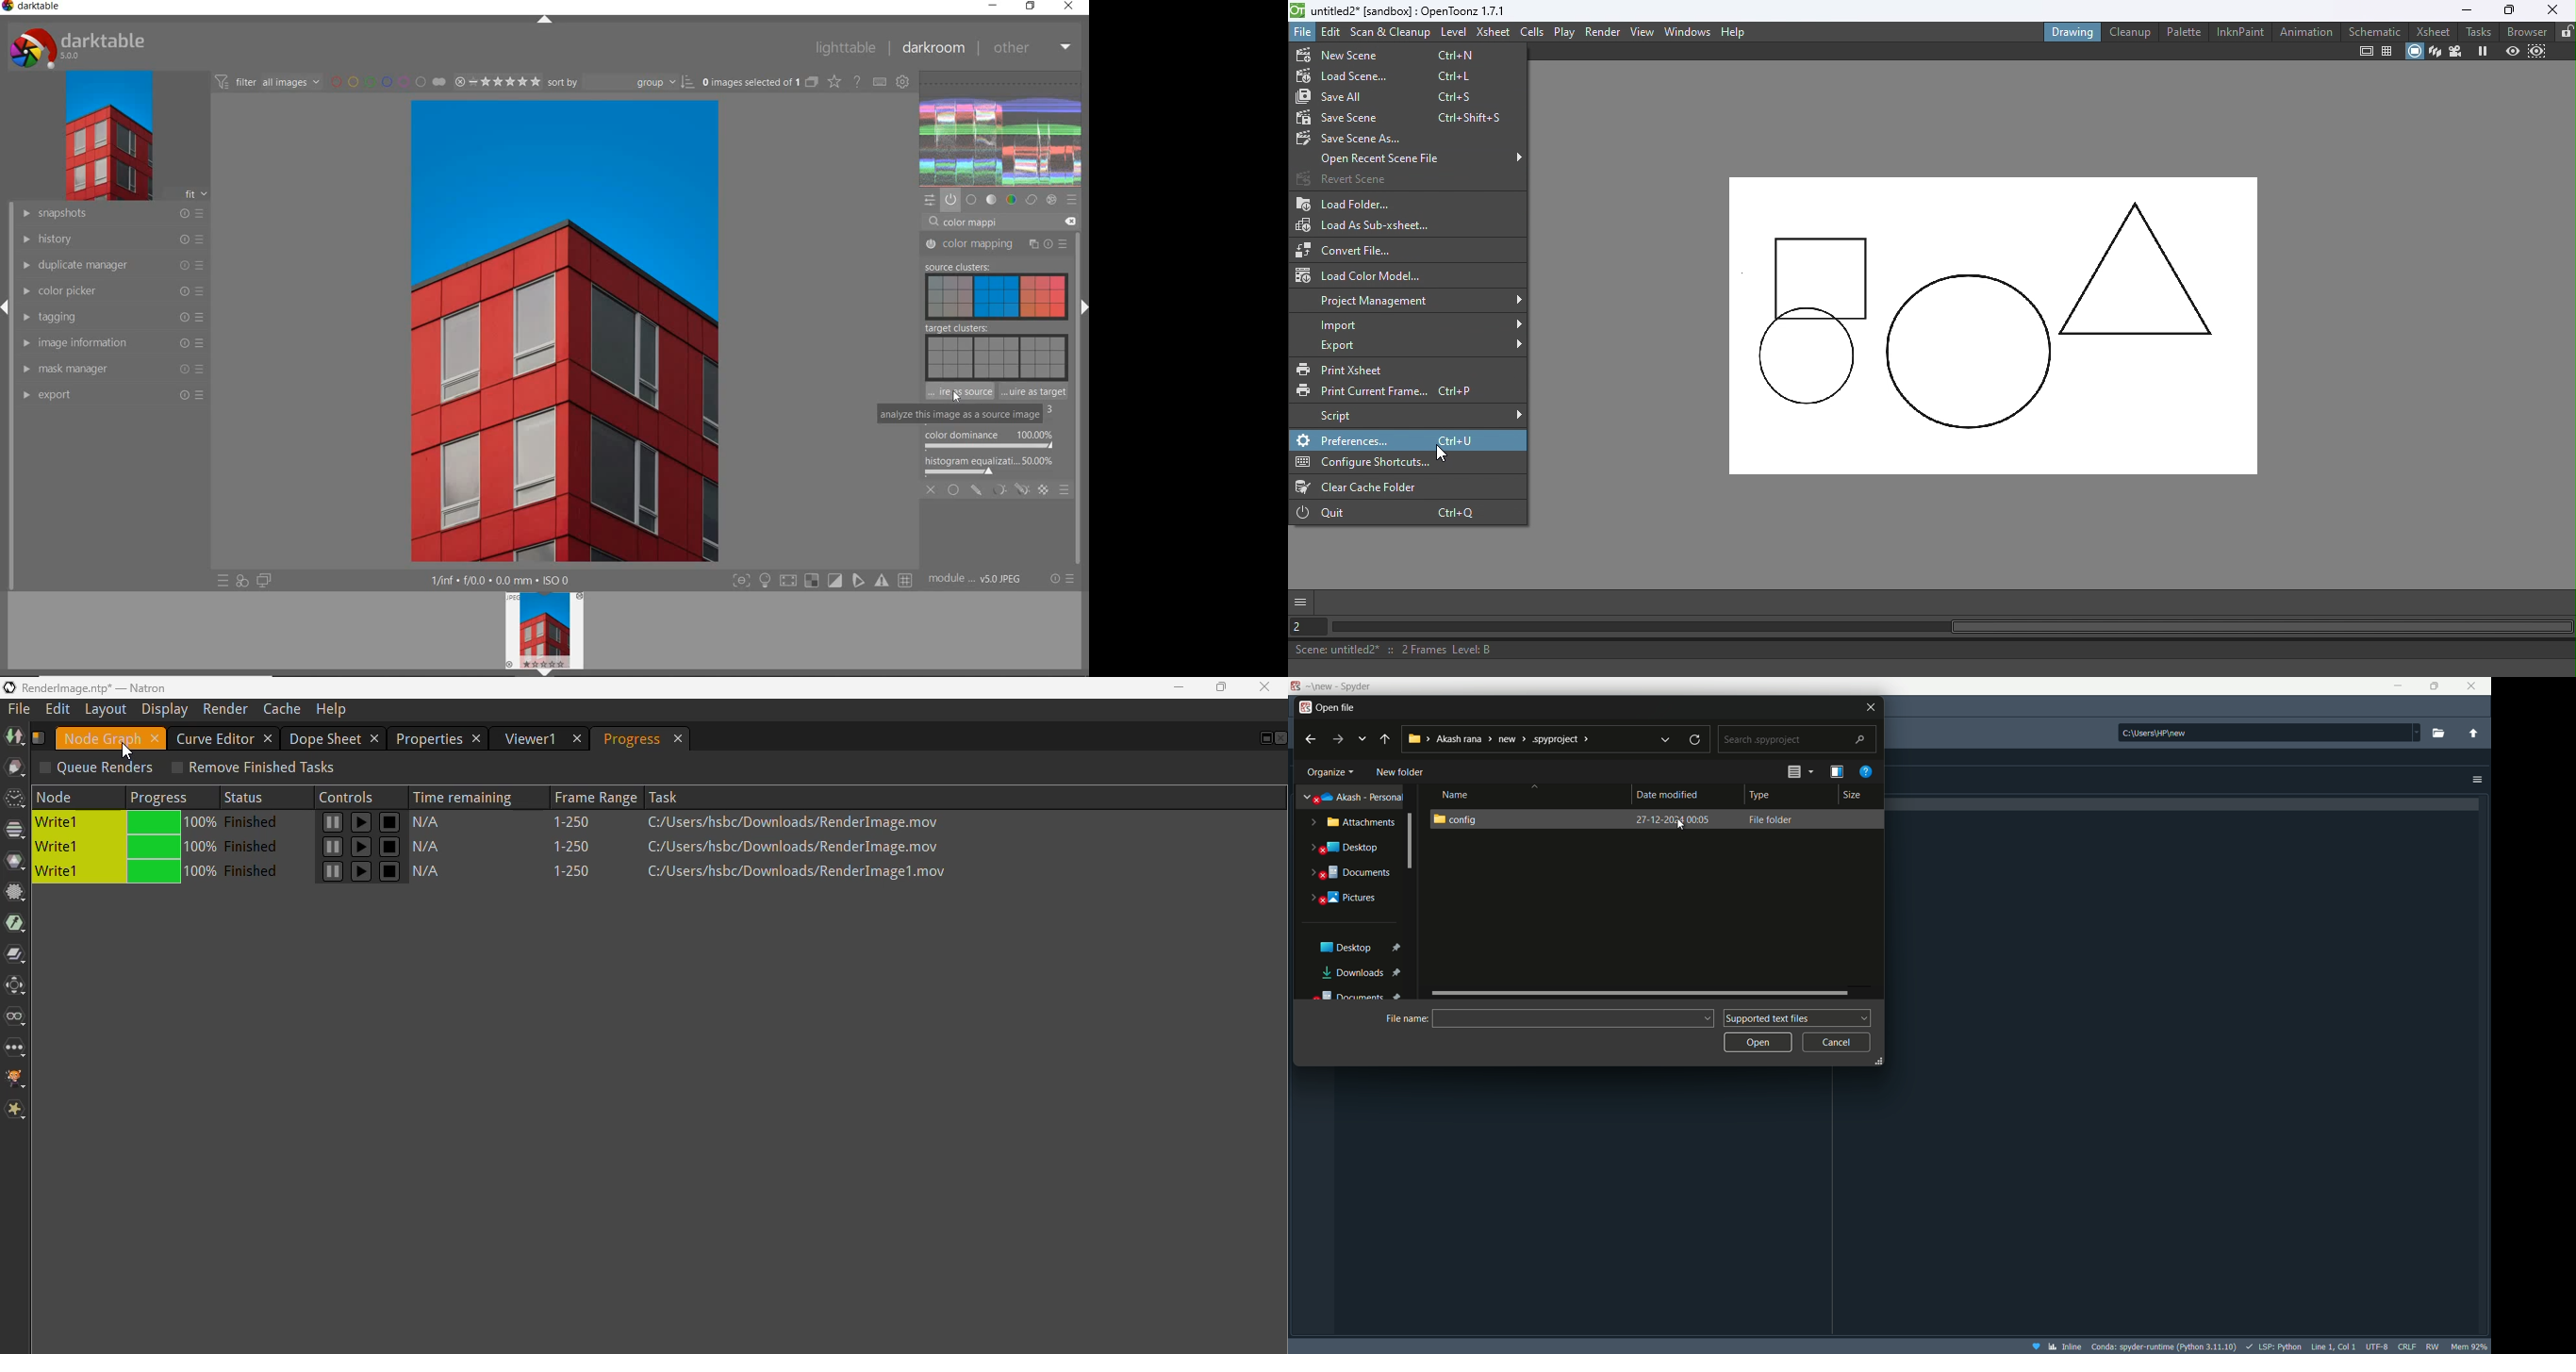 This screenshot has height=1372, width=2576. What do you see at coordinates (1356, 487) in the screenshot?
I see `Clear cache folder` at bounding box center [1356, 487].